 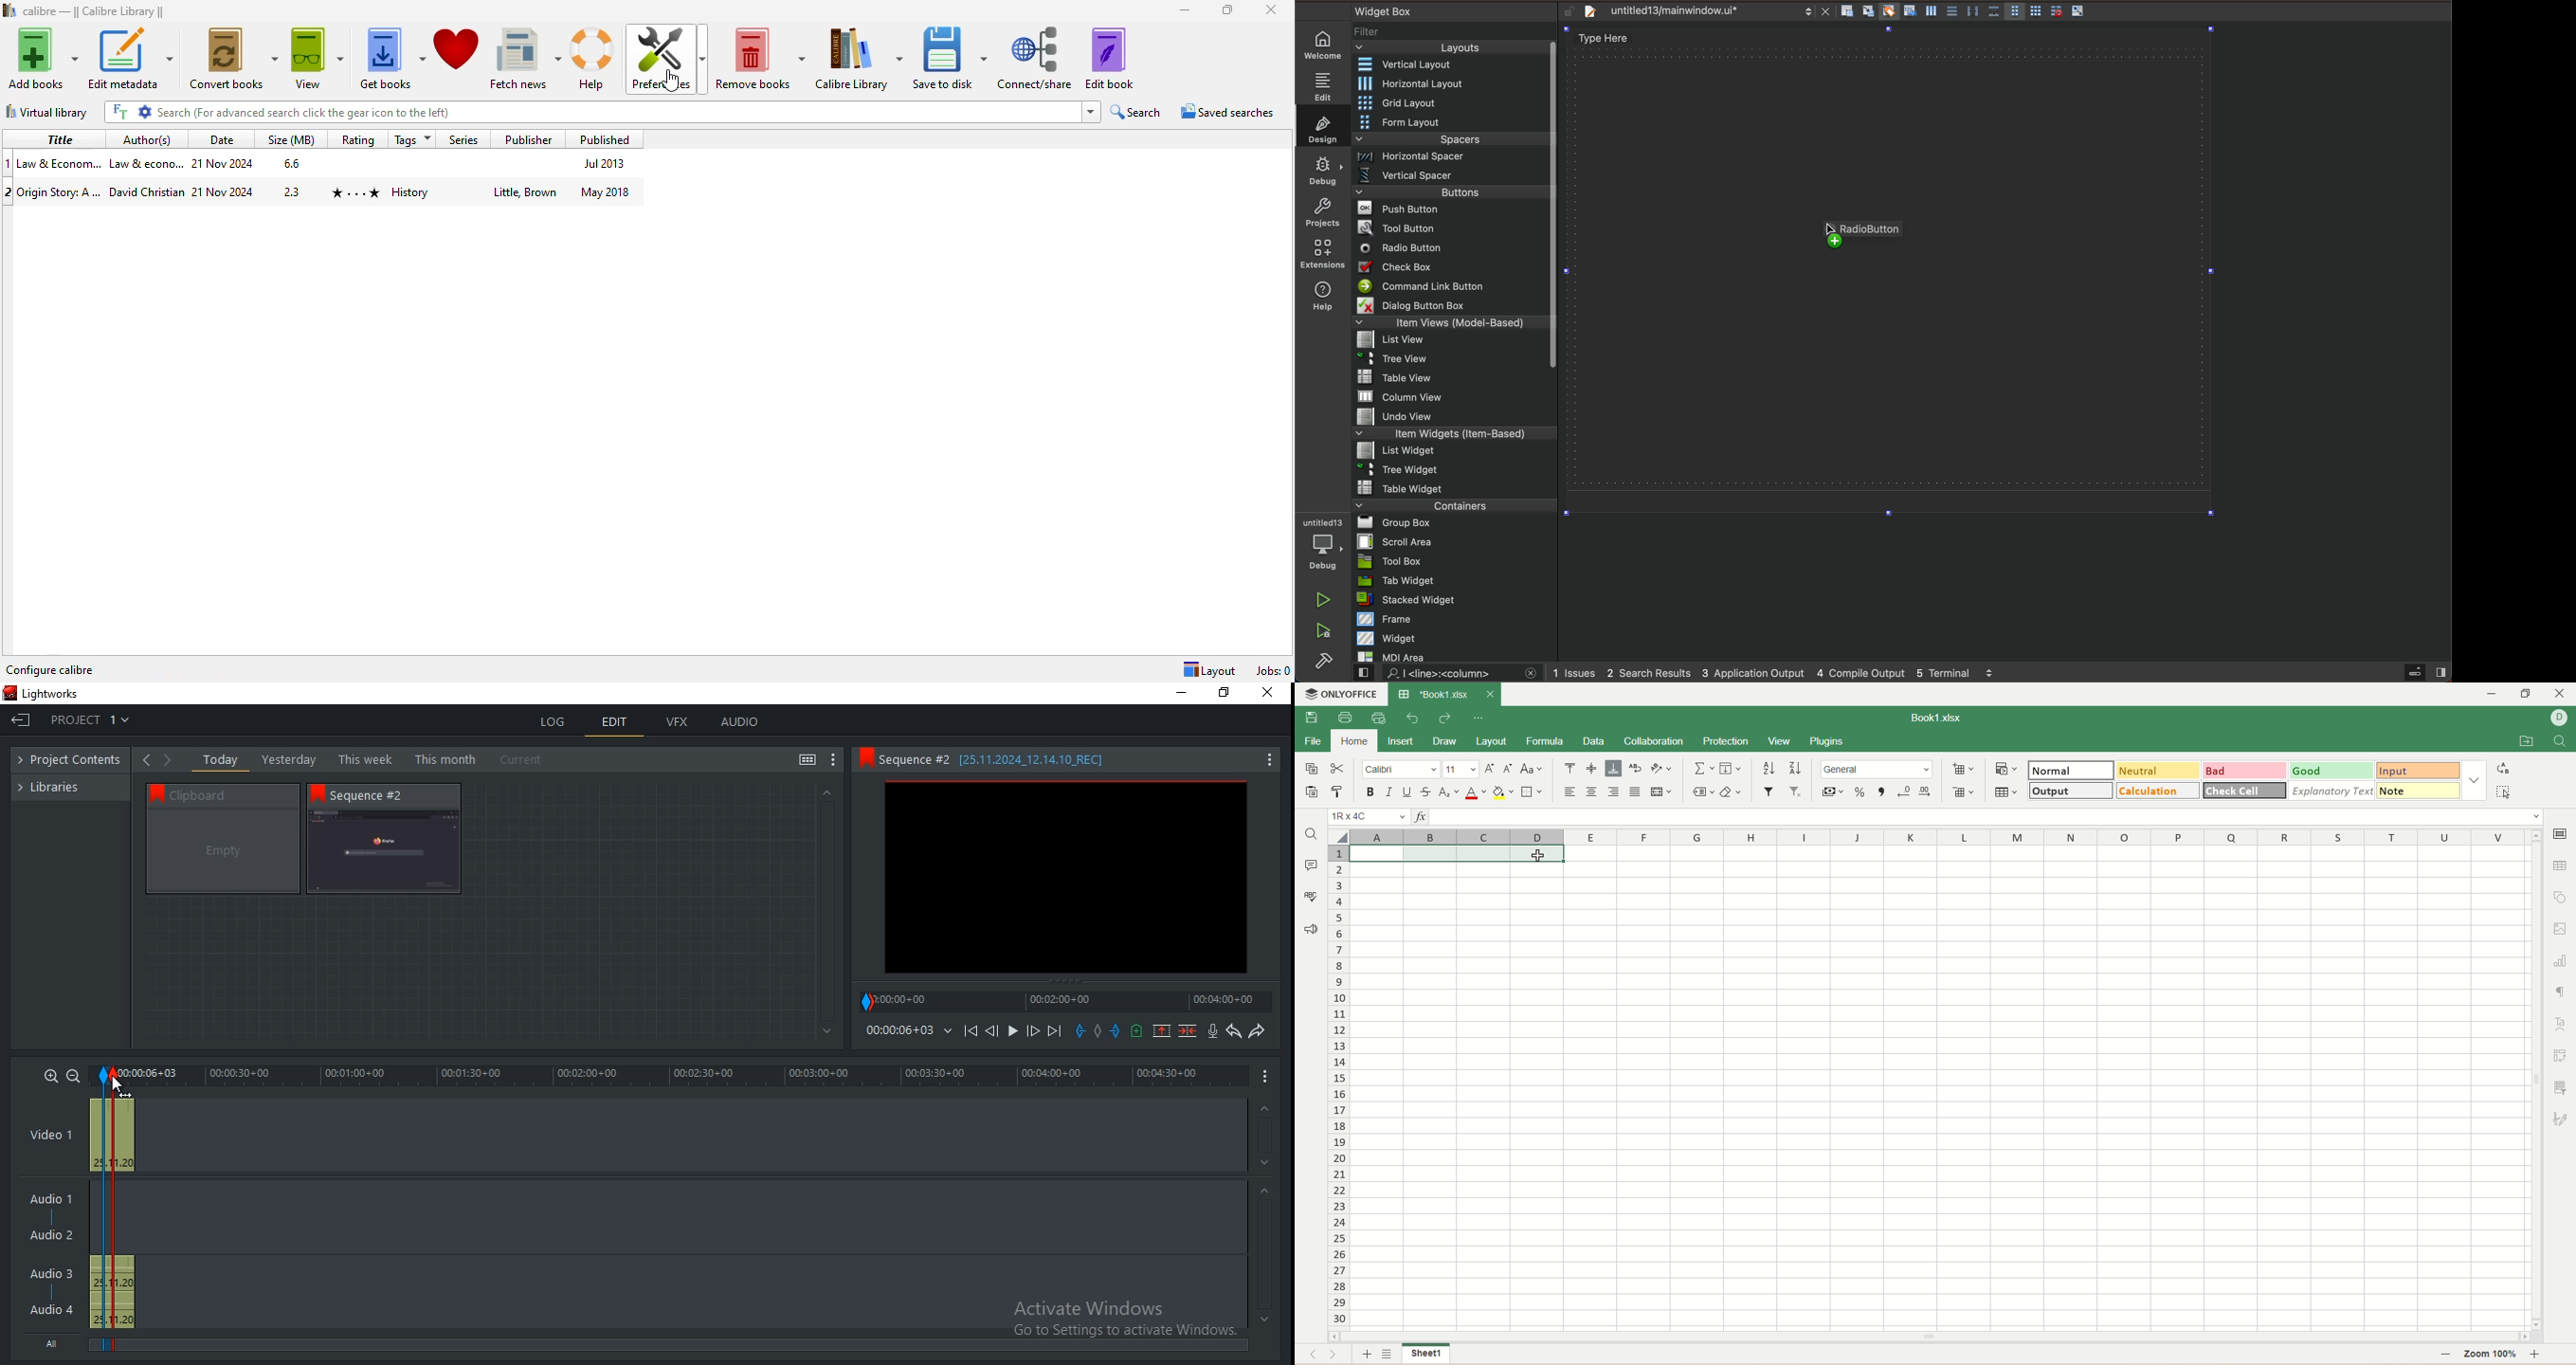 I want to click on currency format, so click(x=1833, y=790).